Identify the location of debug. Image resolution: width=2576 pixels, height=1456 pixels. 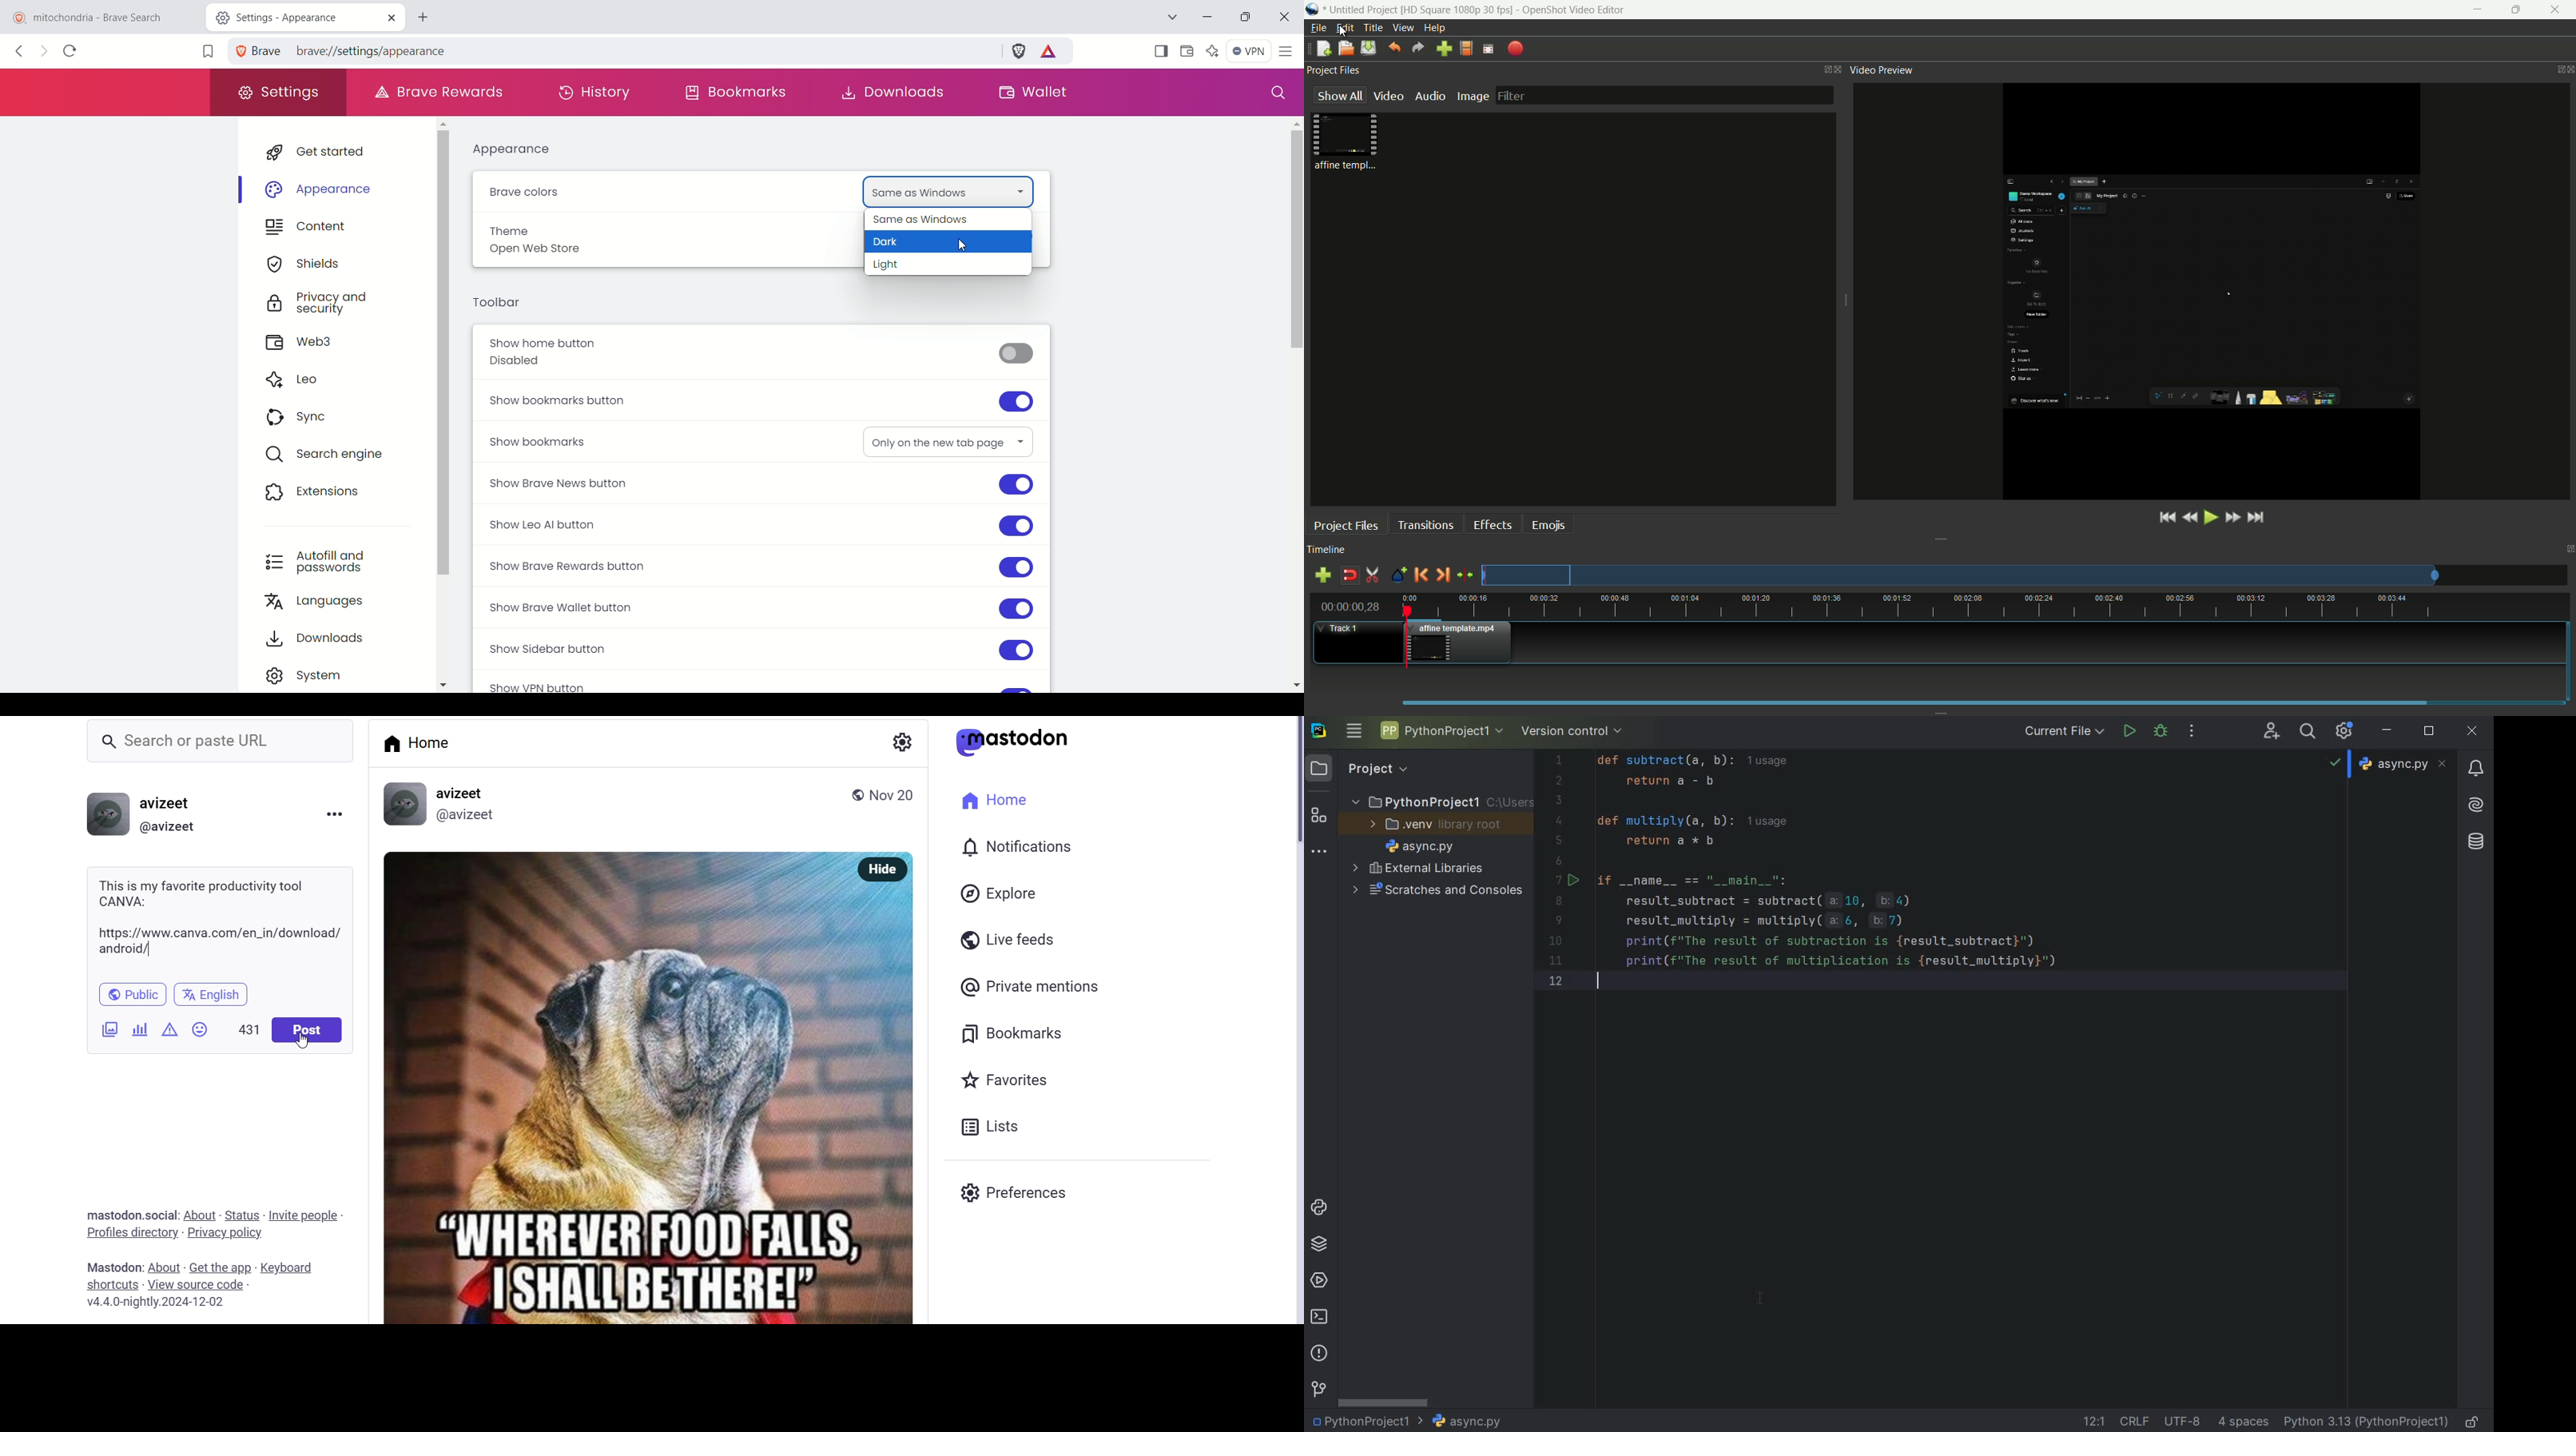
(2160, 731).